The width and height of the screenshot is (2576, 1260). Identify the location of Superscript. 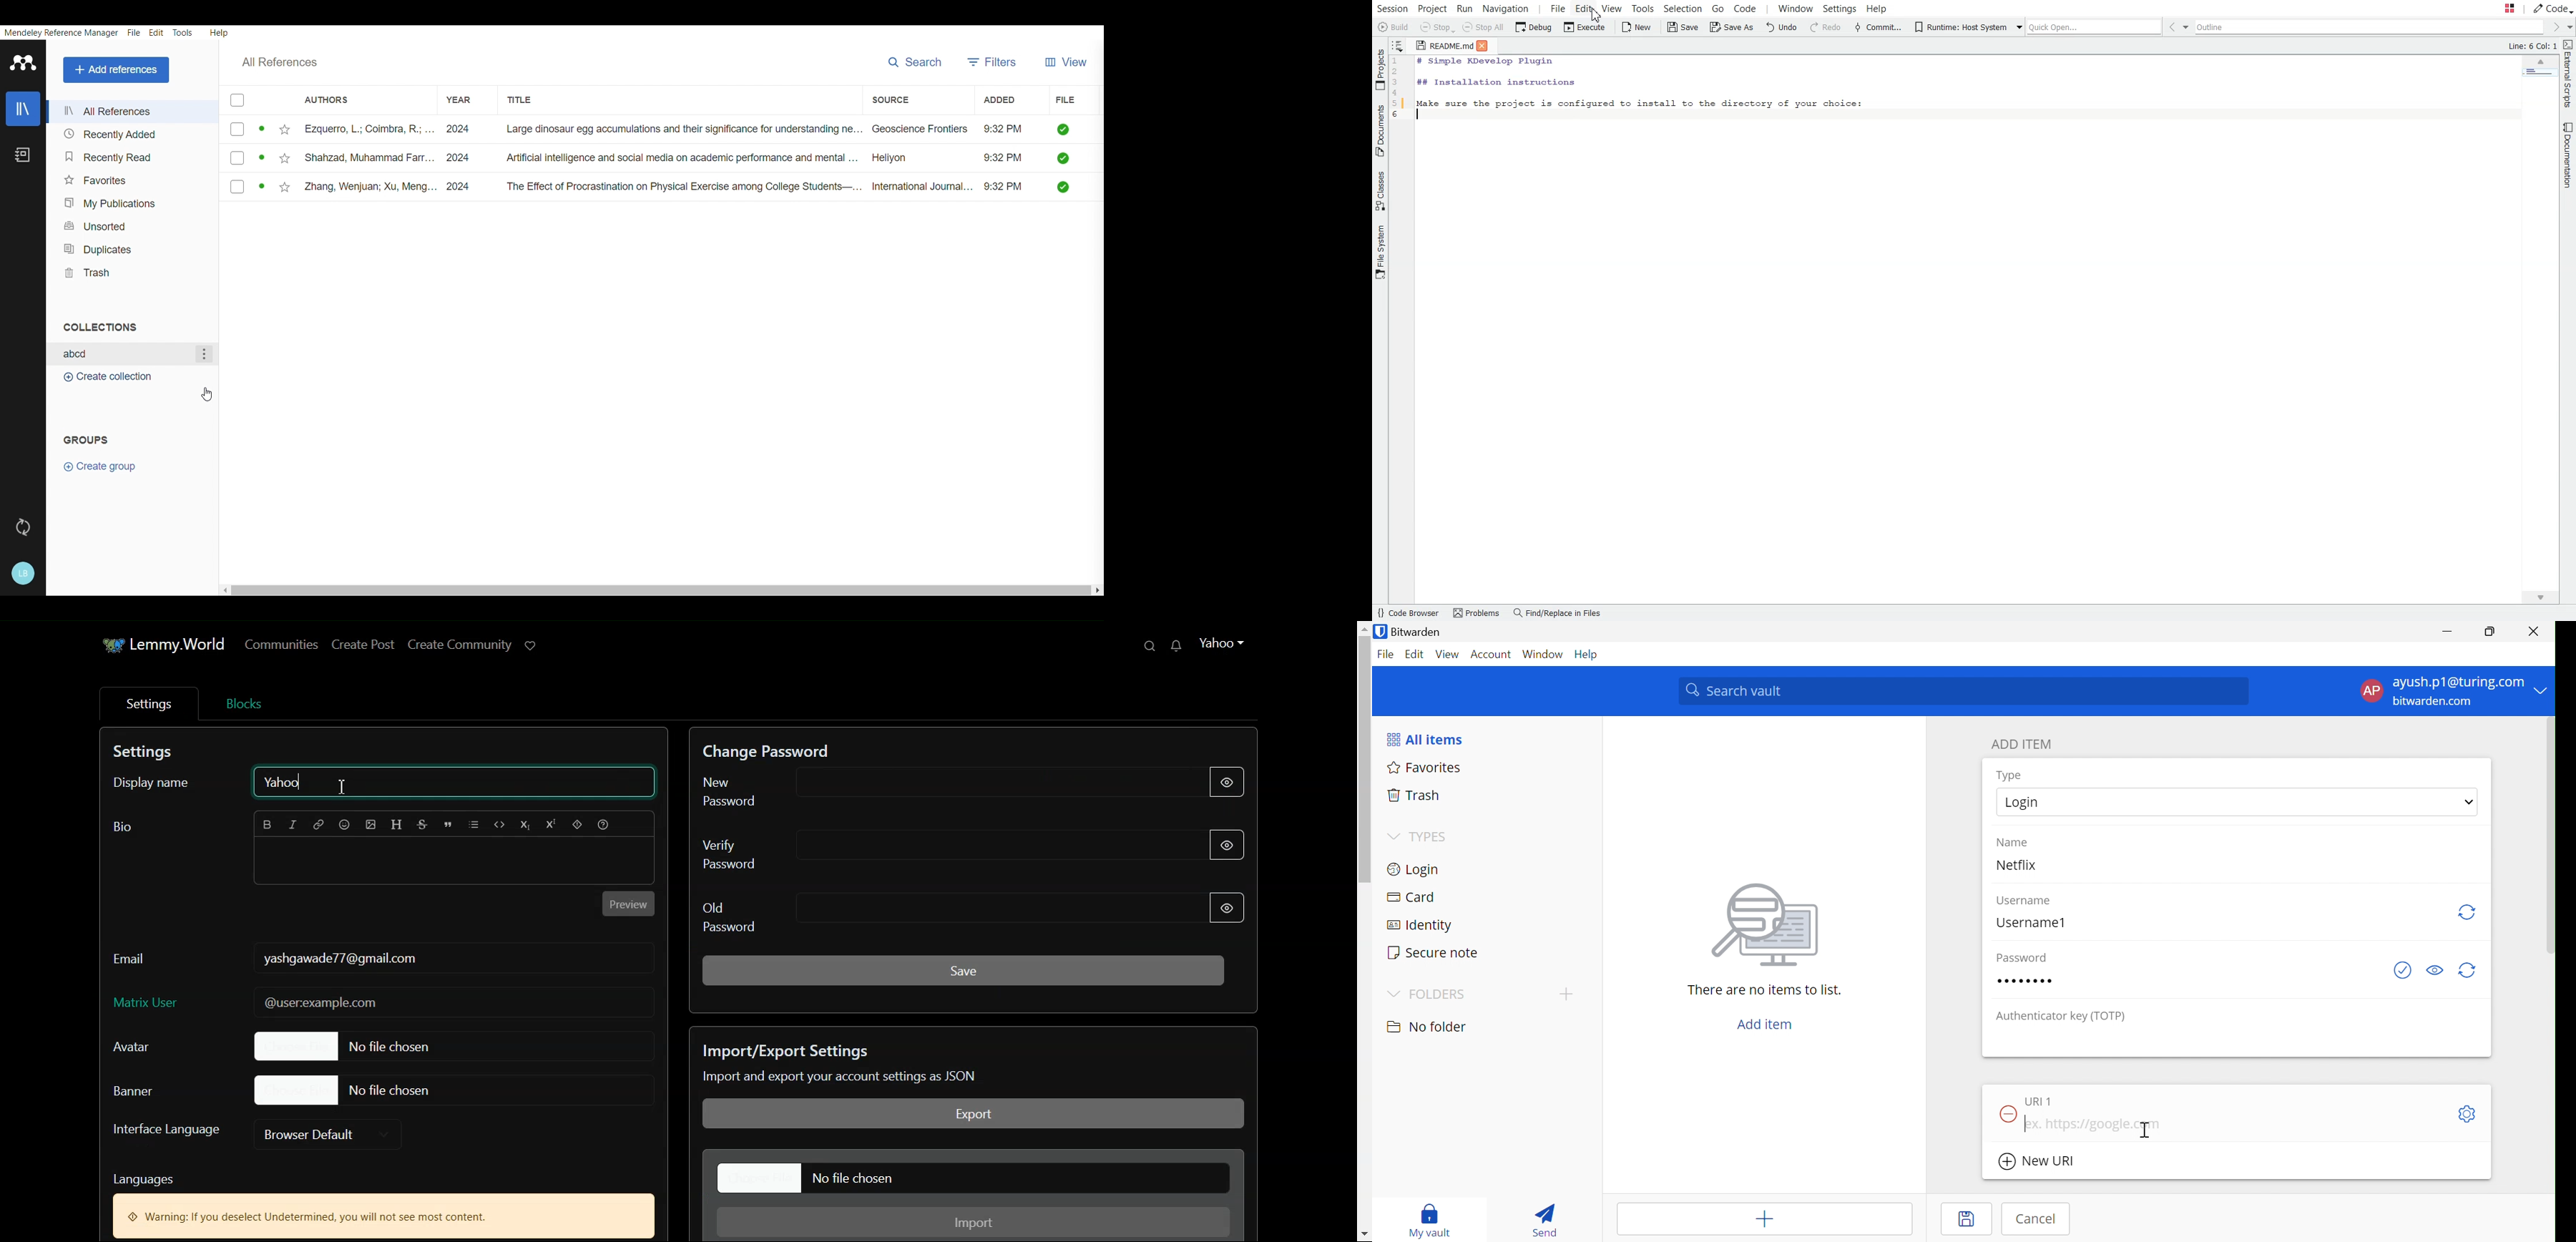
(550, 825).